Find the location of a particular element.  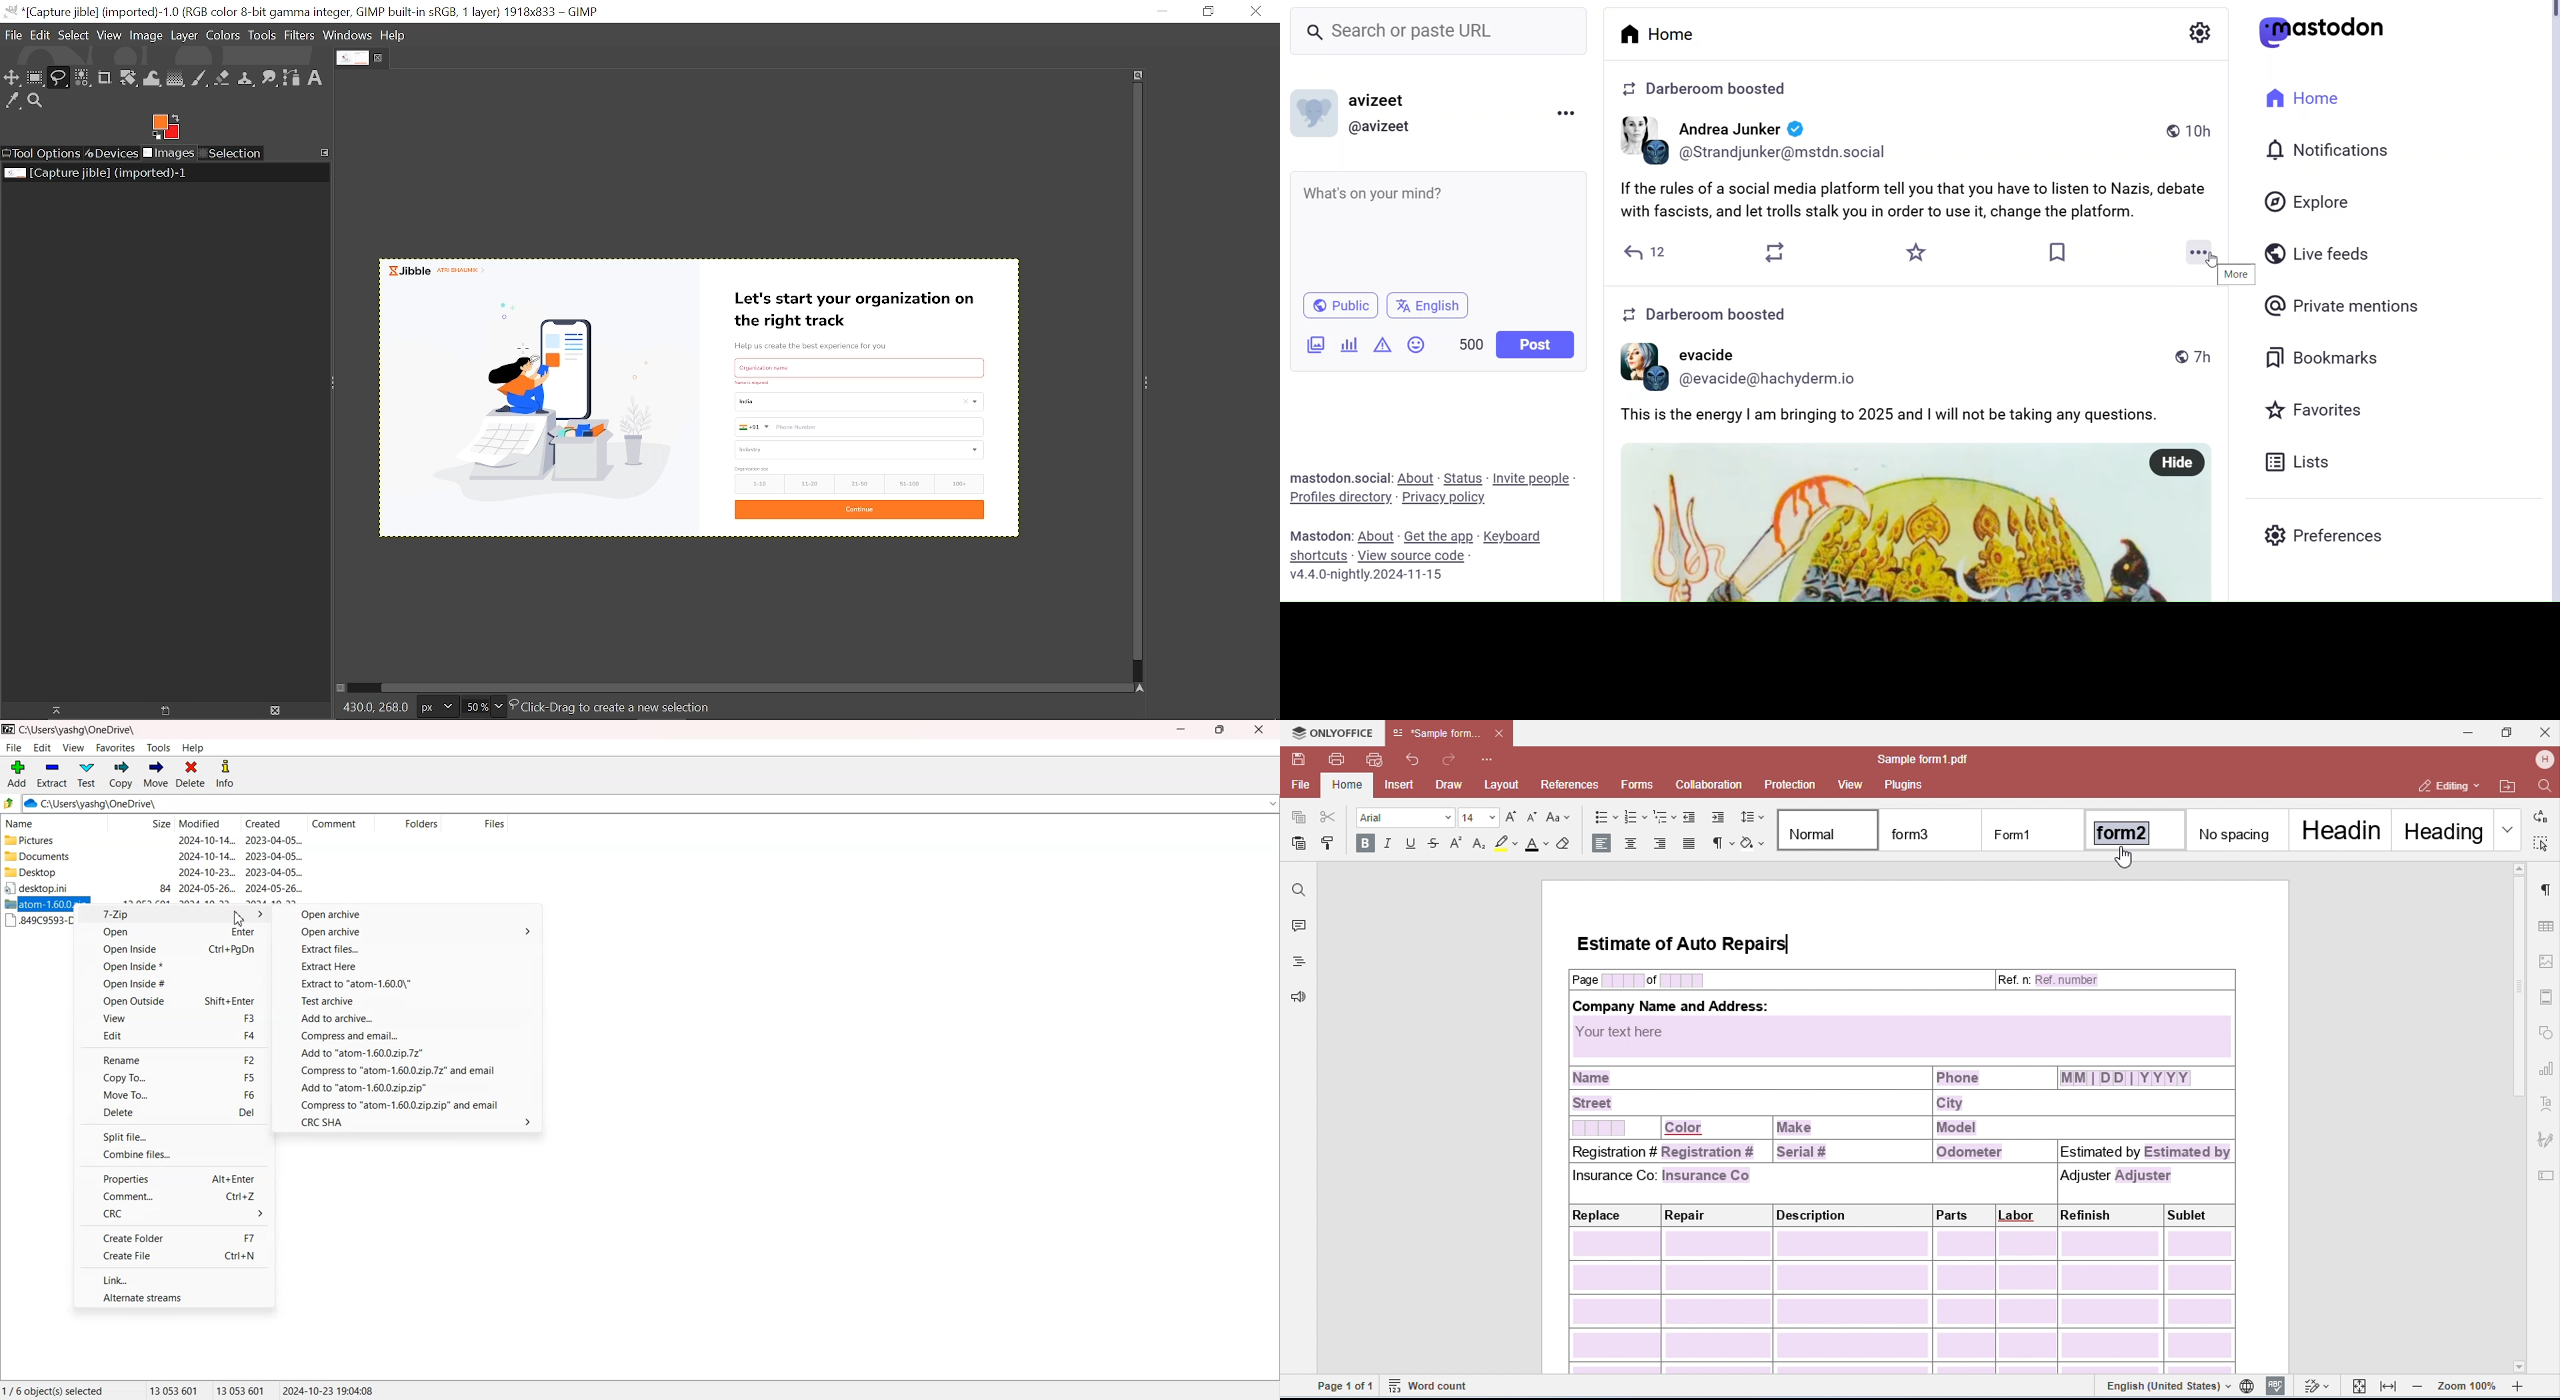

post is located at coordinates (1911, 414).